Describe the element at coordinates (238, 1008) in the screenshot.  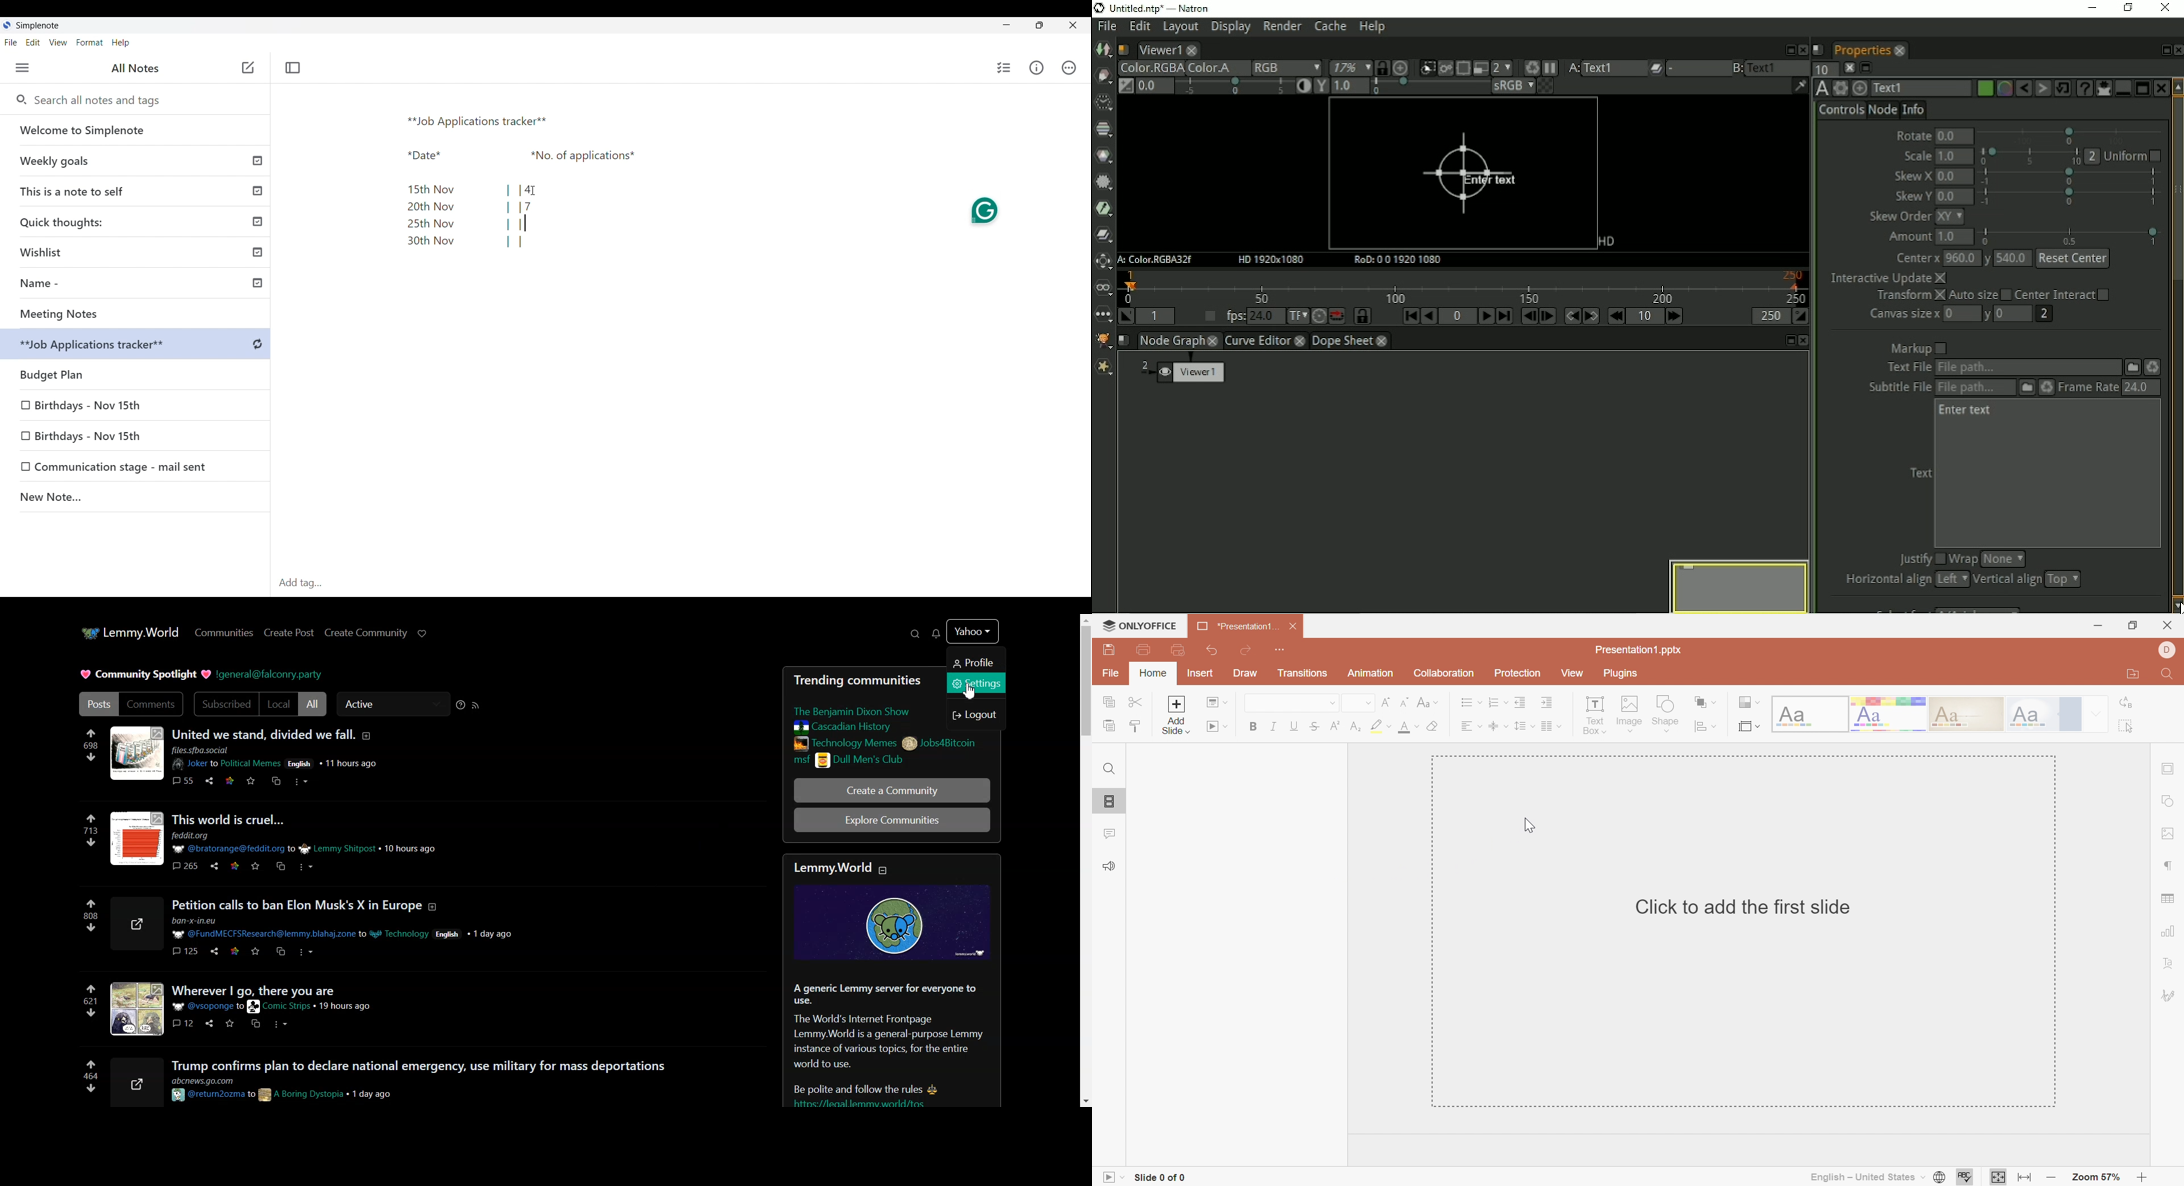
I see `user id` at that location.